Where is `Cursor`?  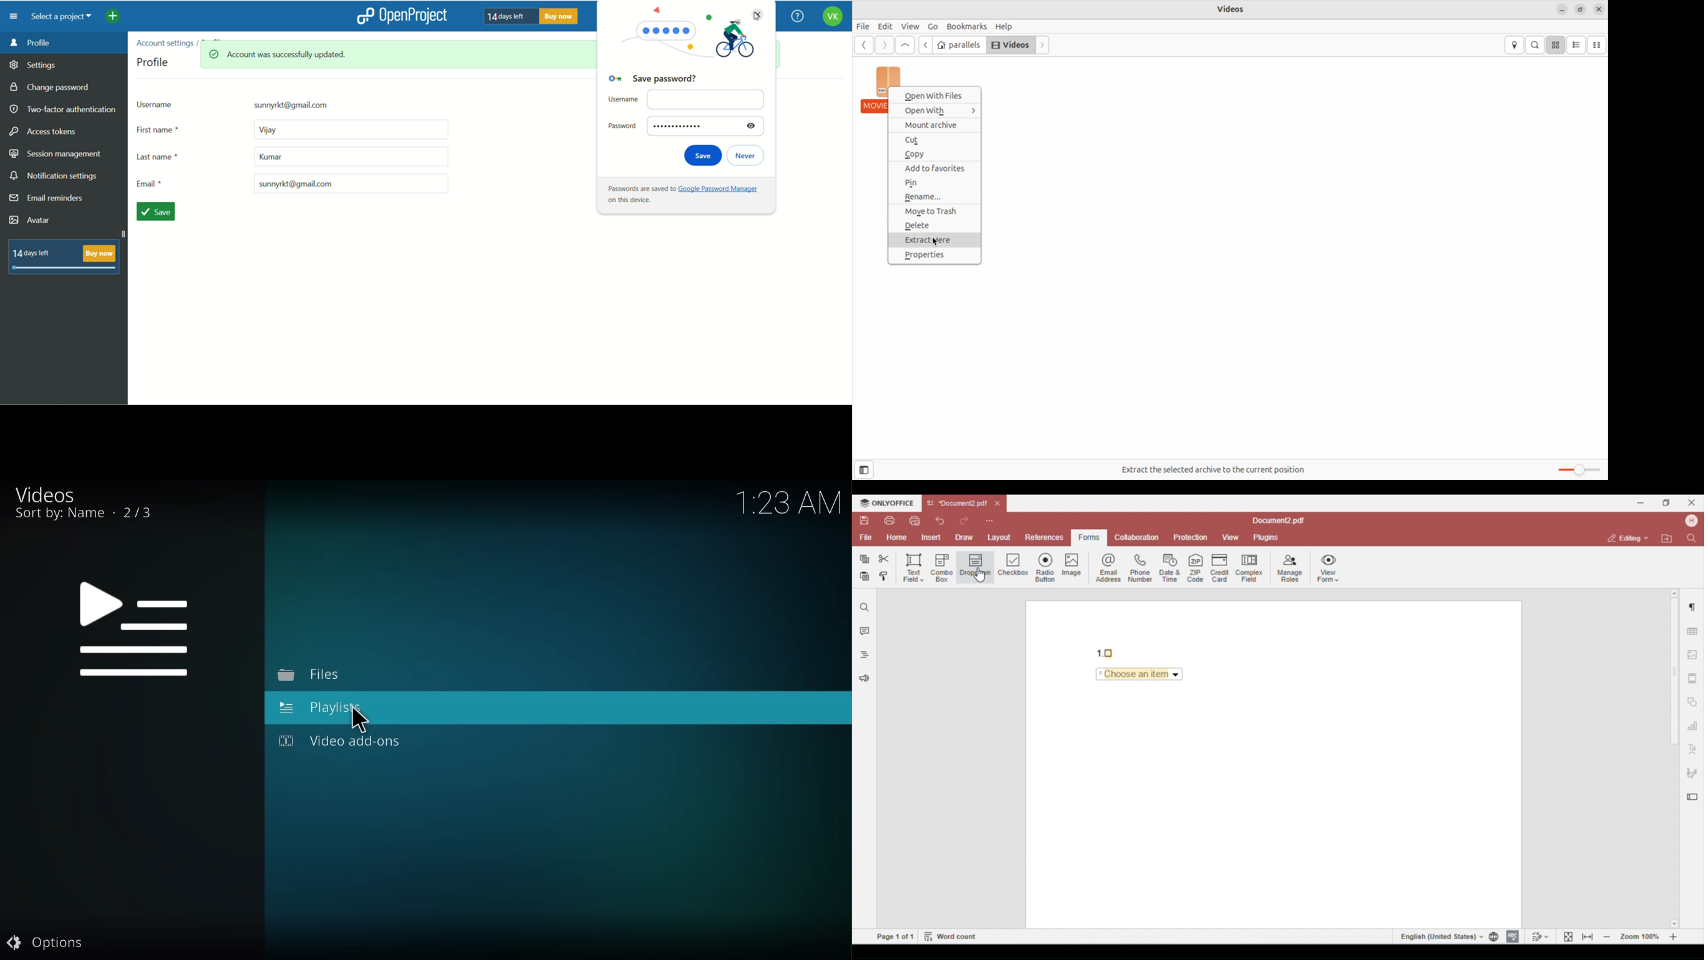 Cursor is located at coordinates (938, 243).